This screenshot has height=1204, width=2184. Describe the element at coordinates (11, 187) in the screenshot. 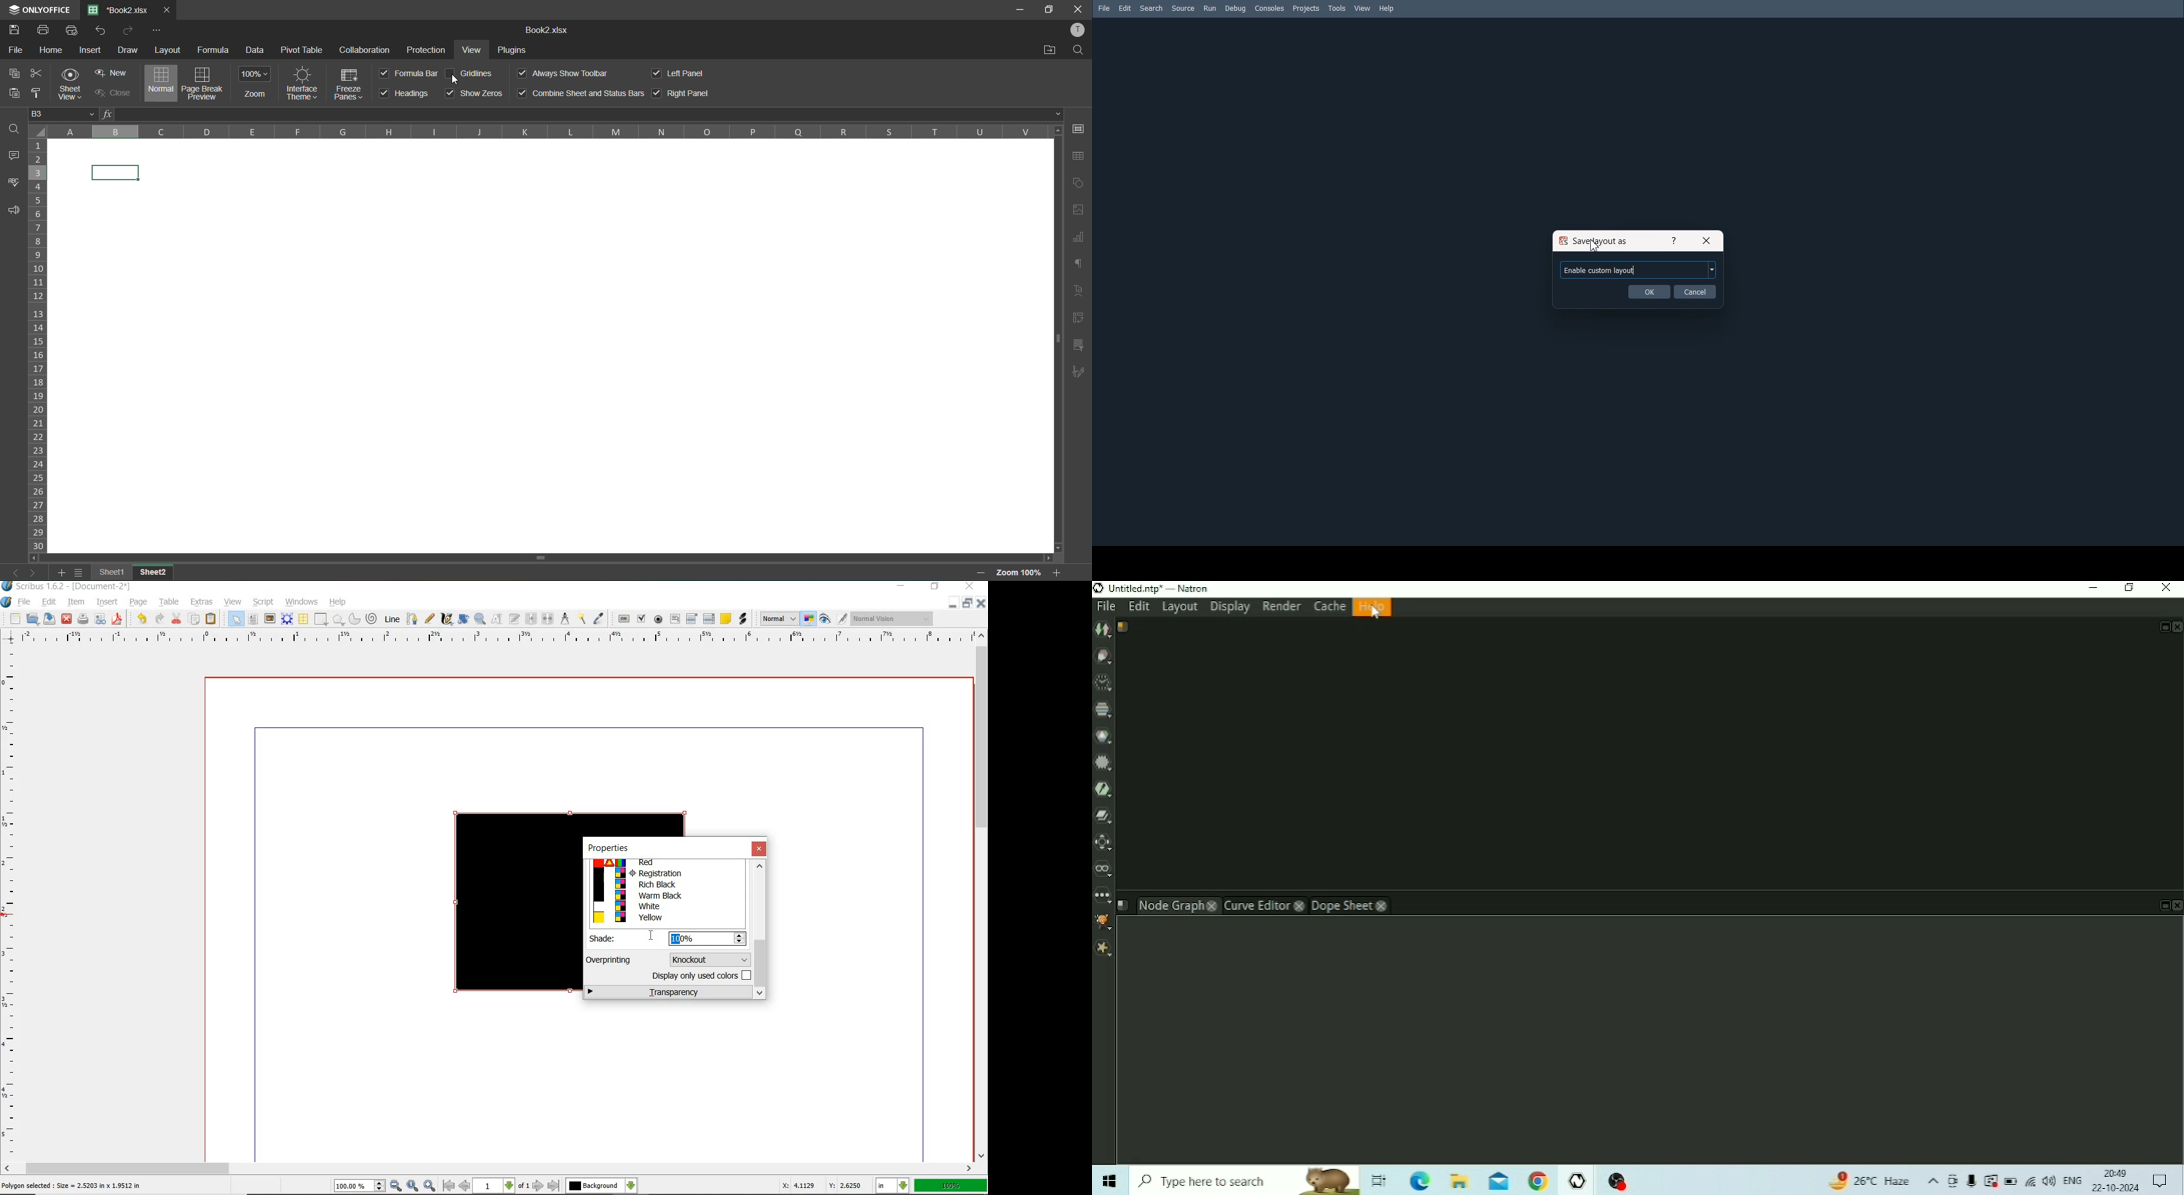

I see `spellcheck` at that location.